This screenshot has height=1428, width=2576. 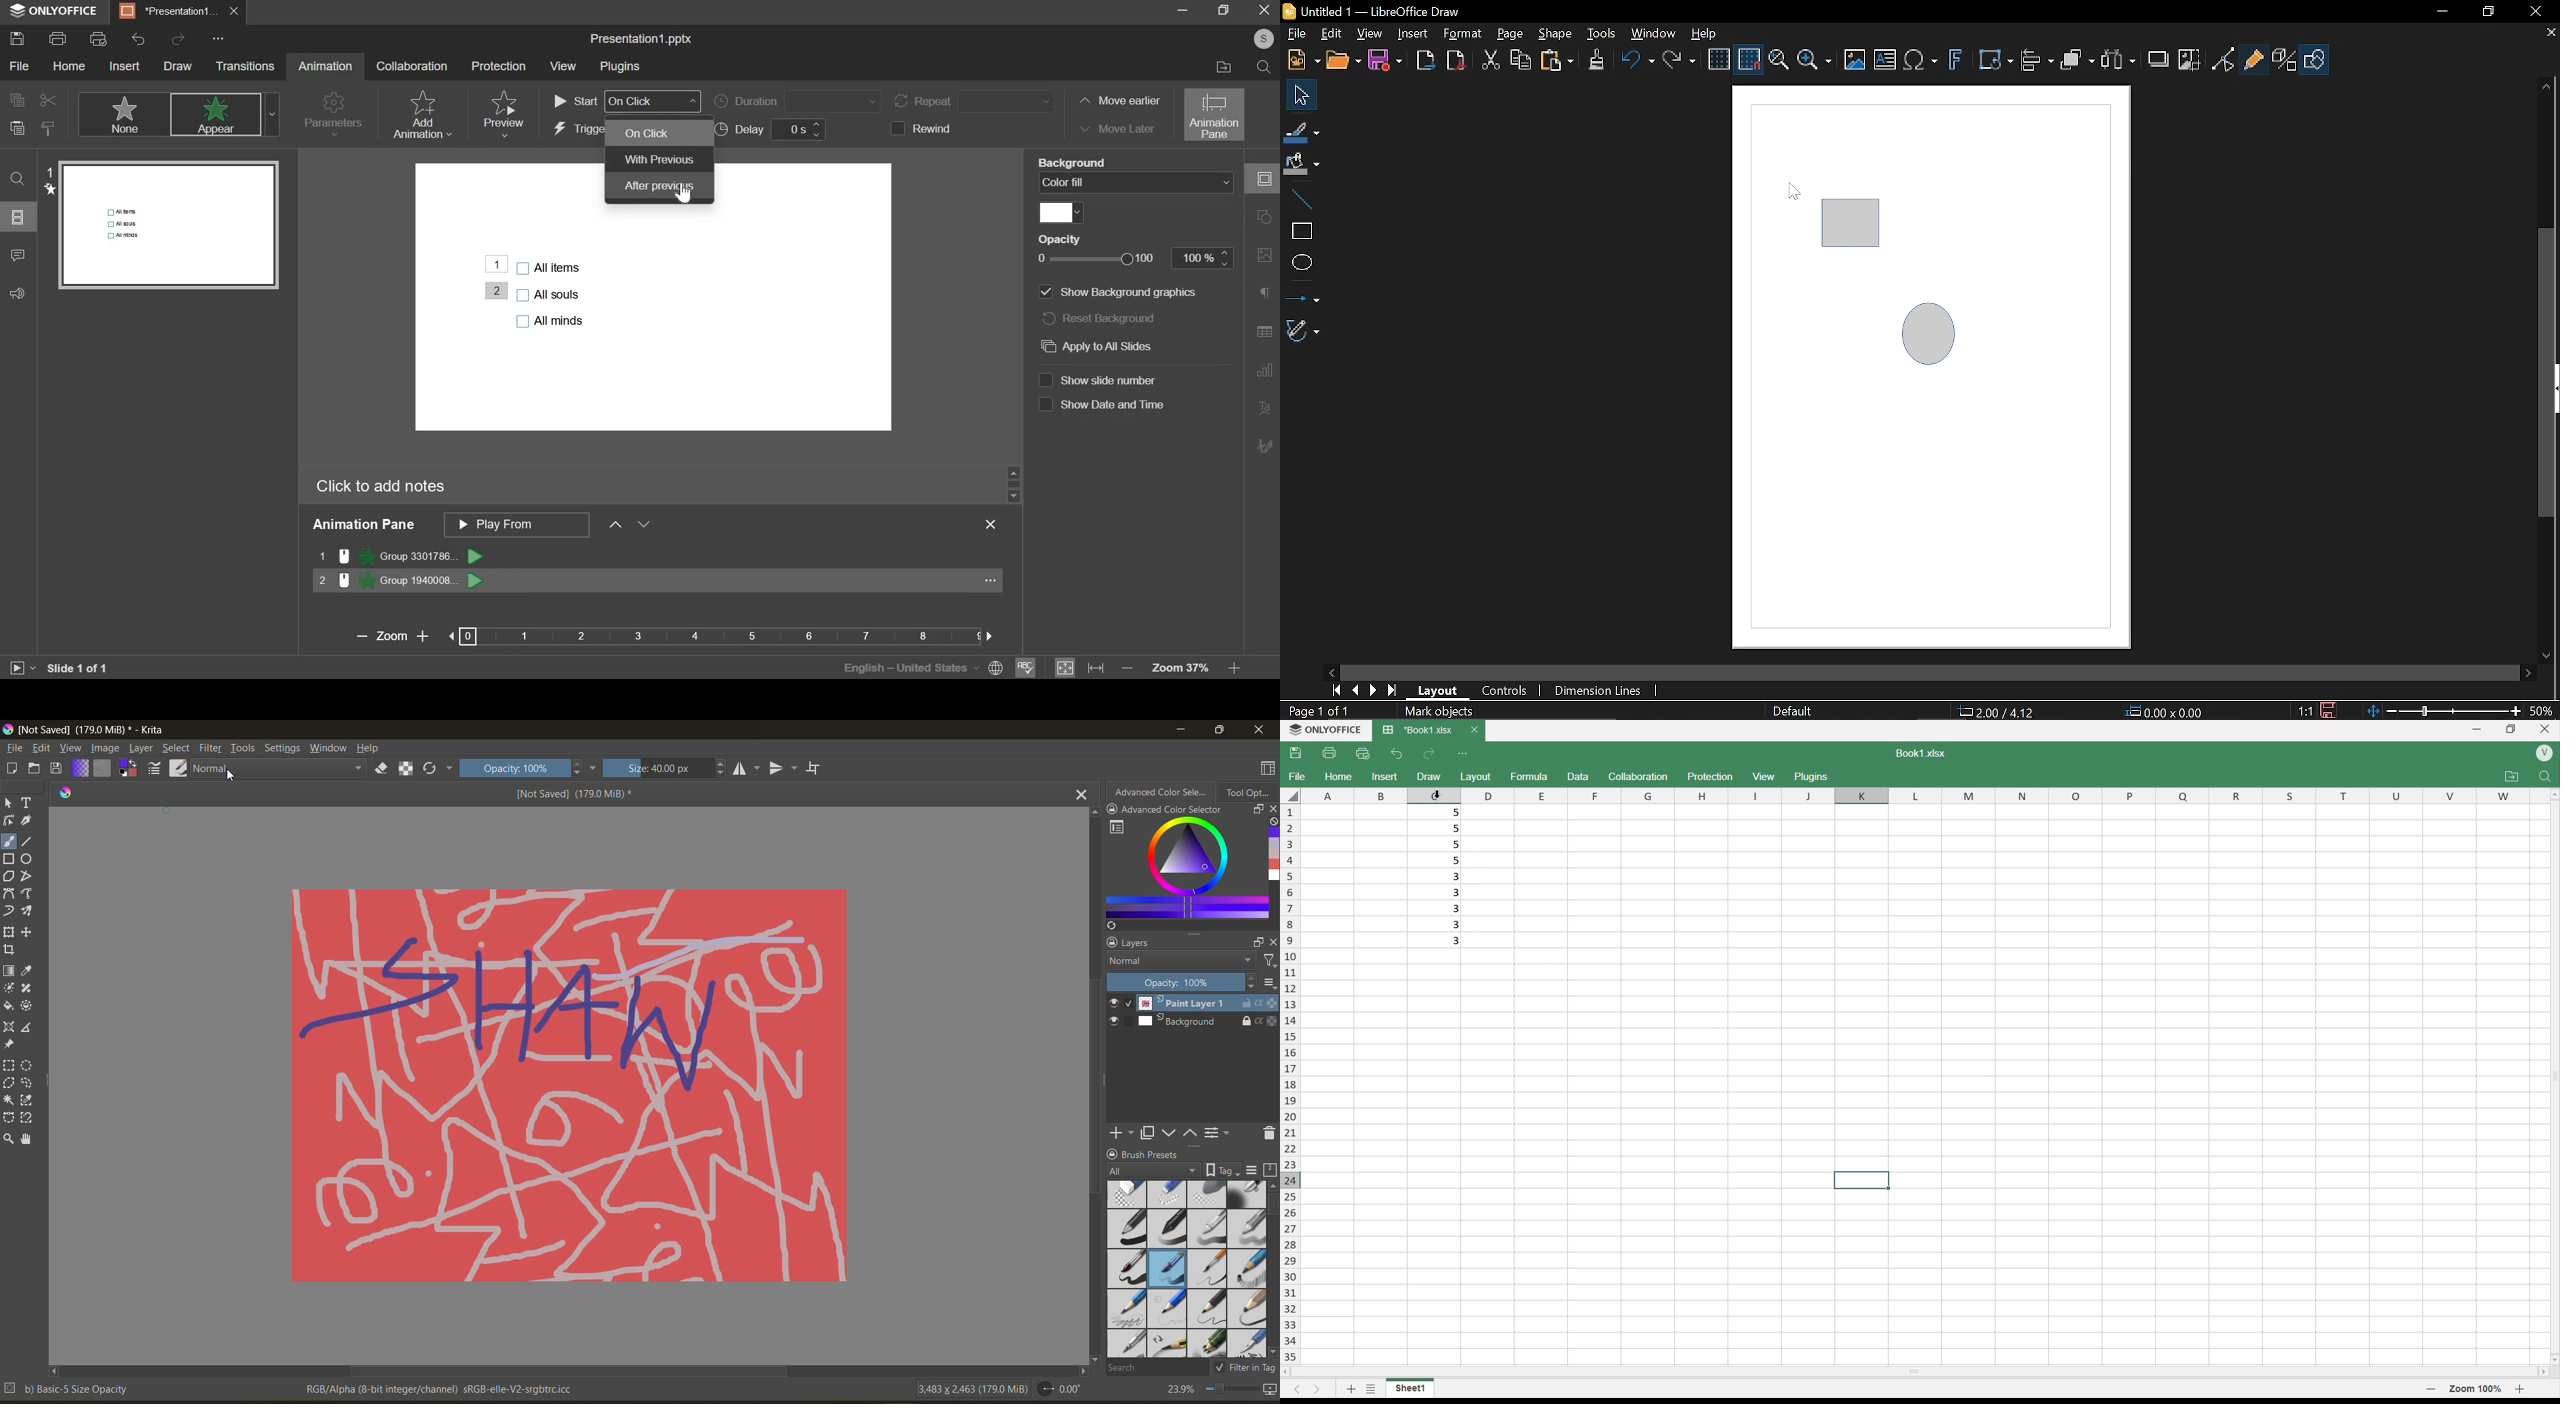 What do you see at coordinates (815, 767) in the screenshot?
I see `wrap around mode` at bounding box center [815, 767].